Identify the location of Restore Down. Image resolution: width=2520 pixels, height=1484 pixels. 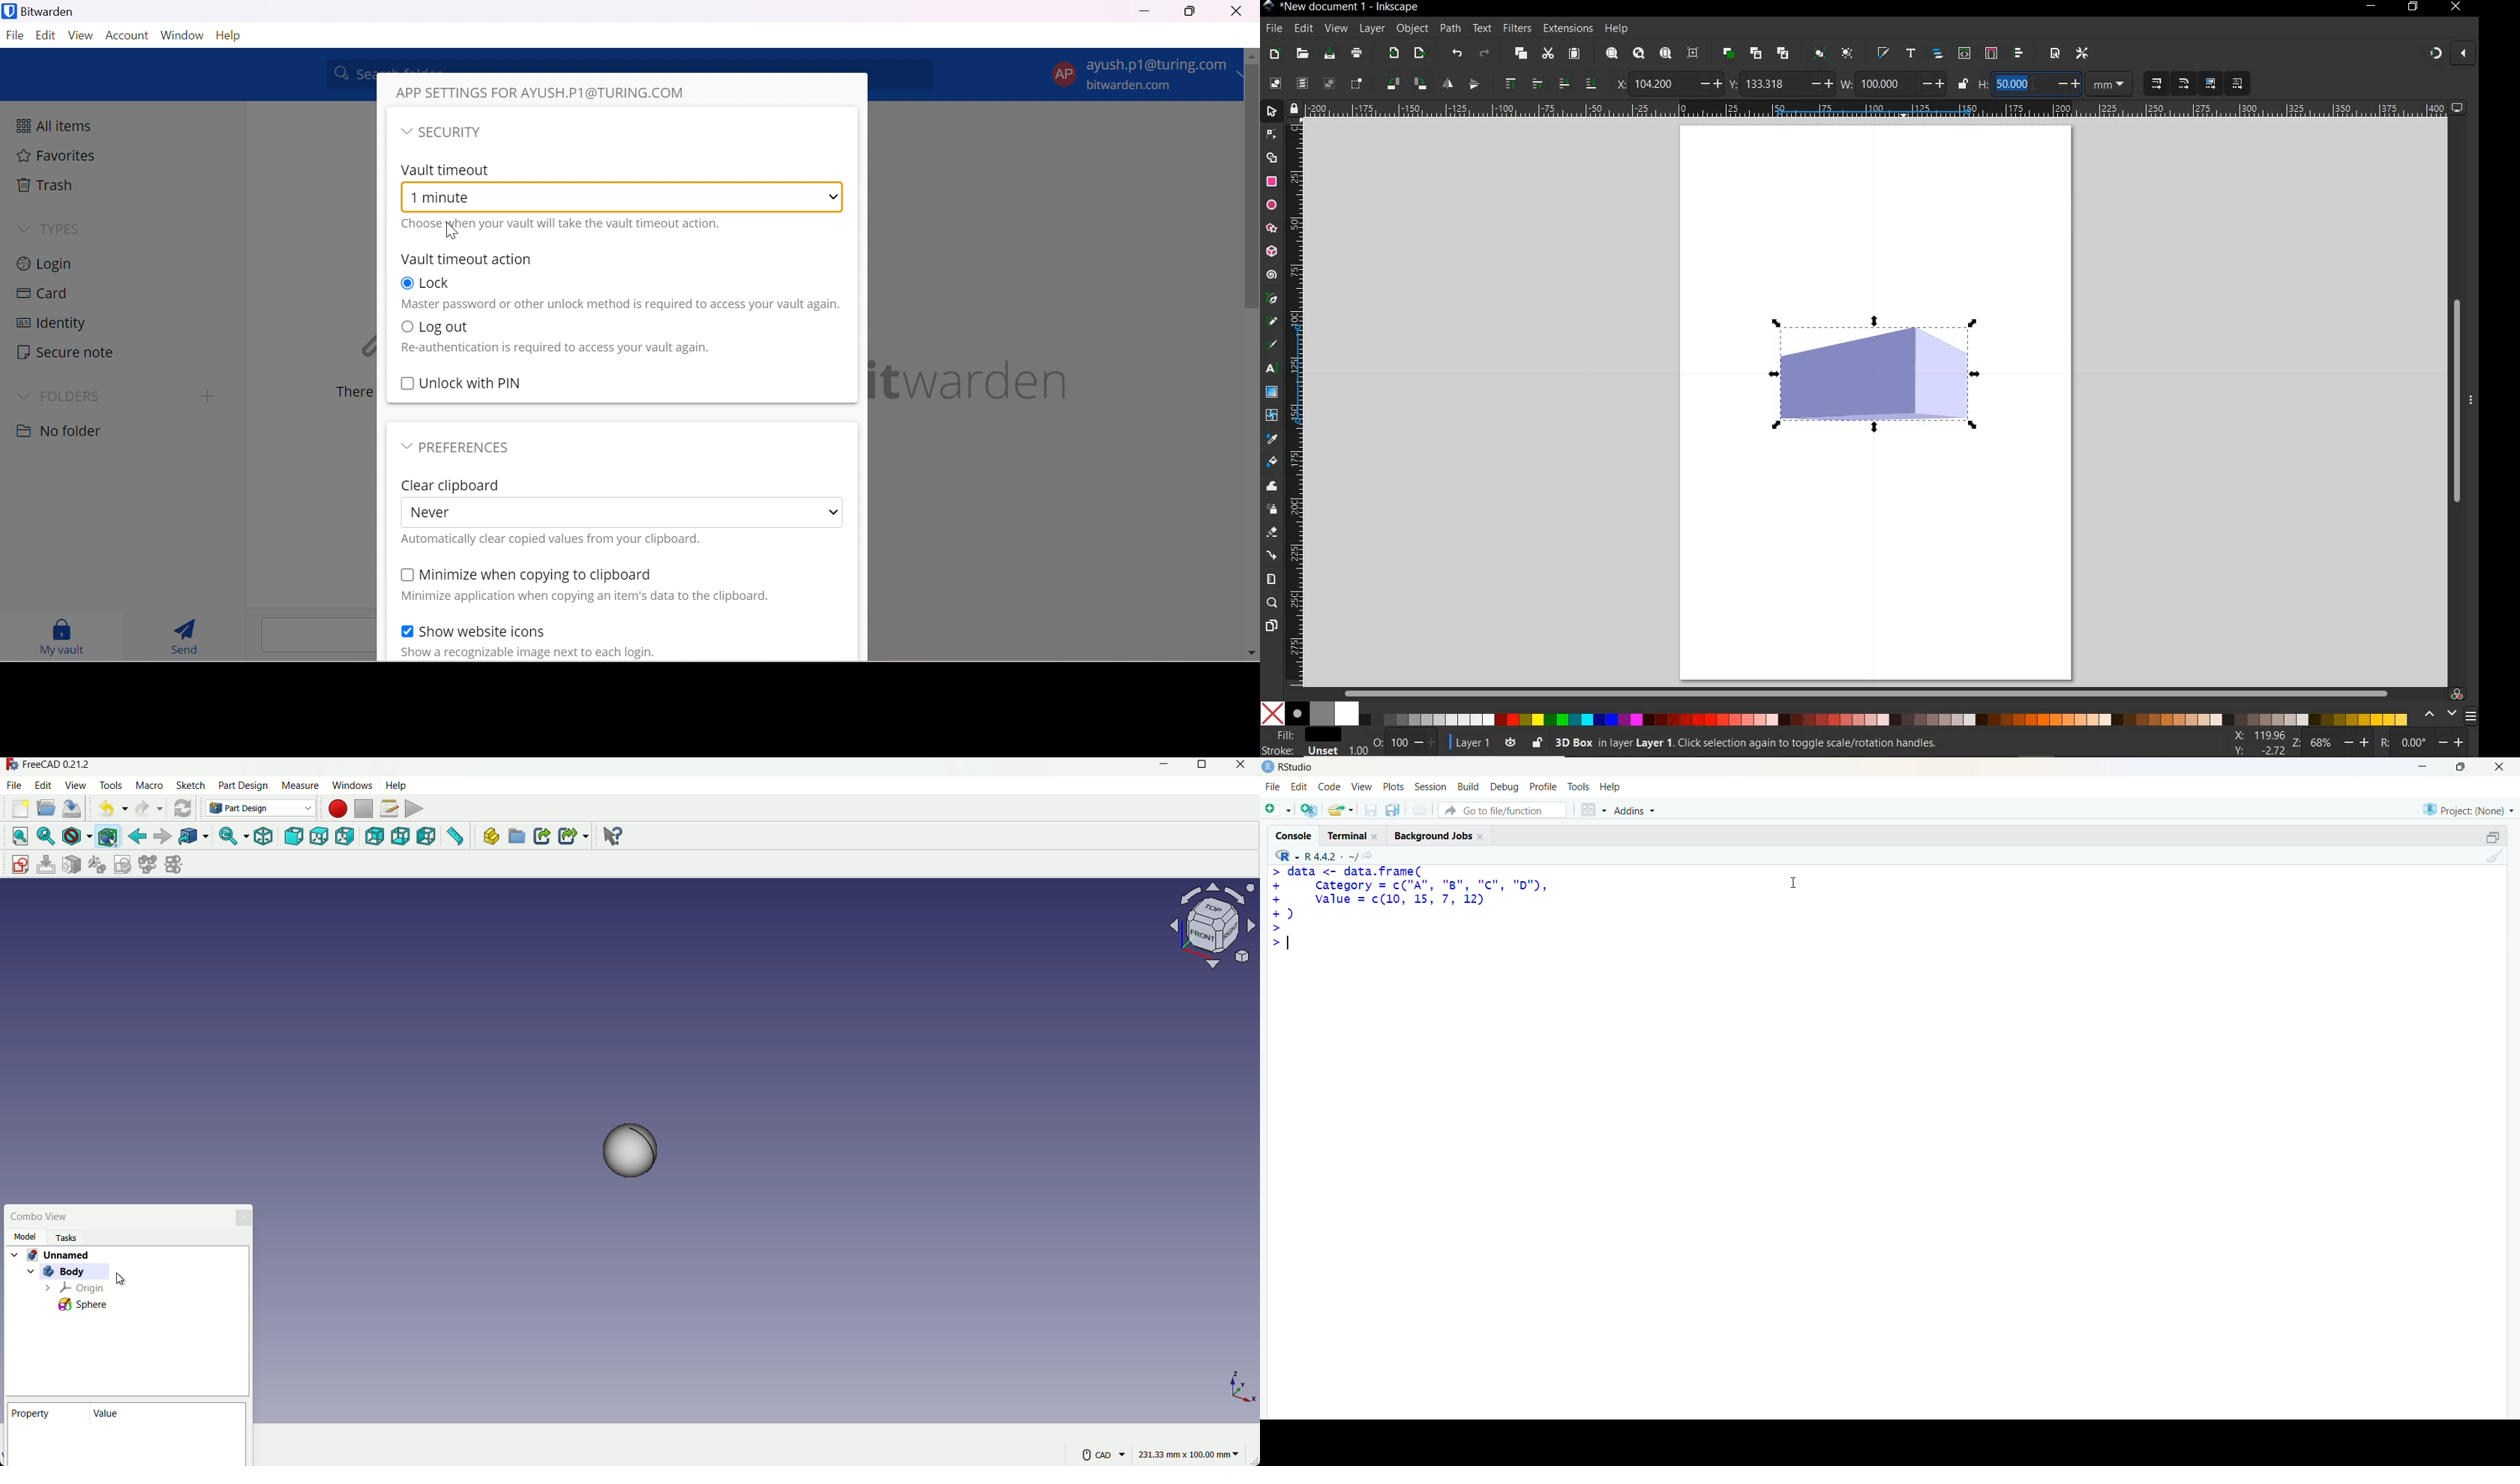
(1191, 12).